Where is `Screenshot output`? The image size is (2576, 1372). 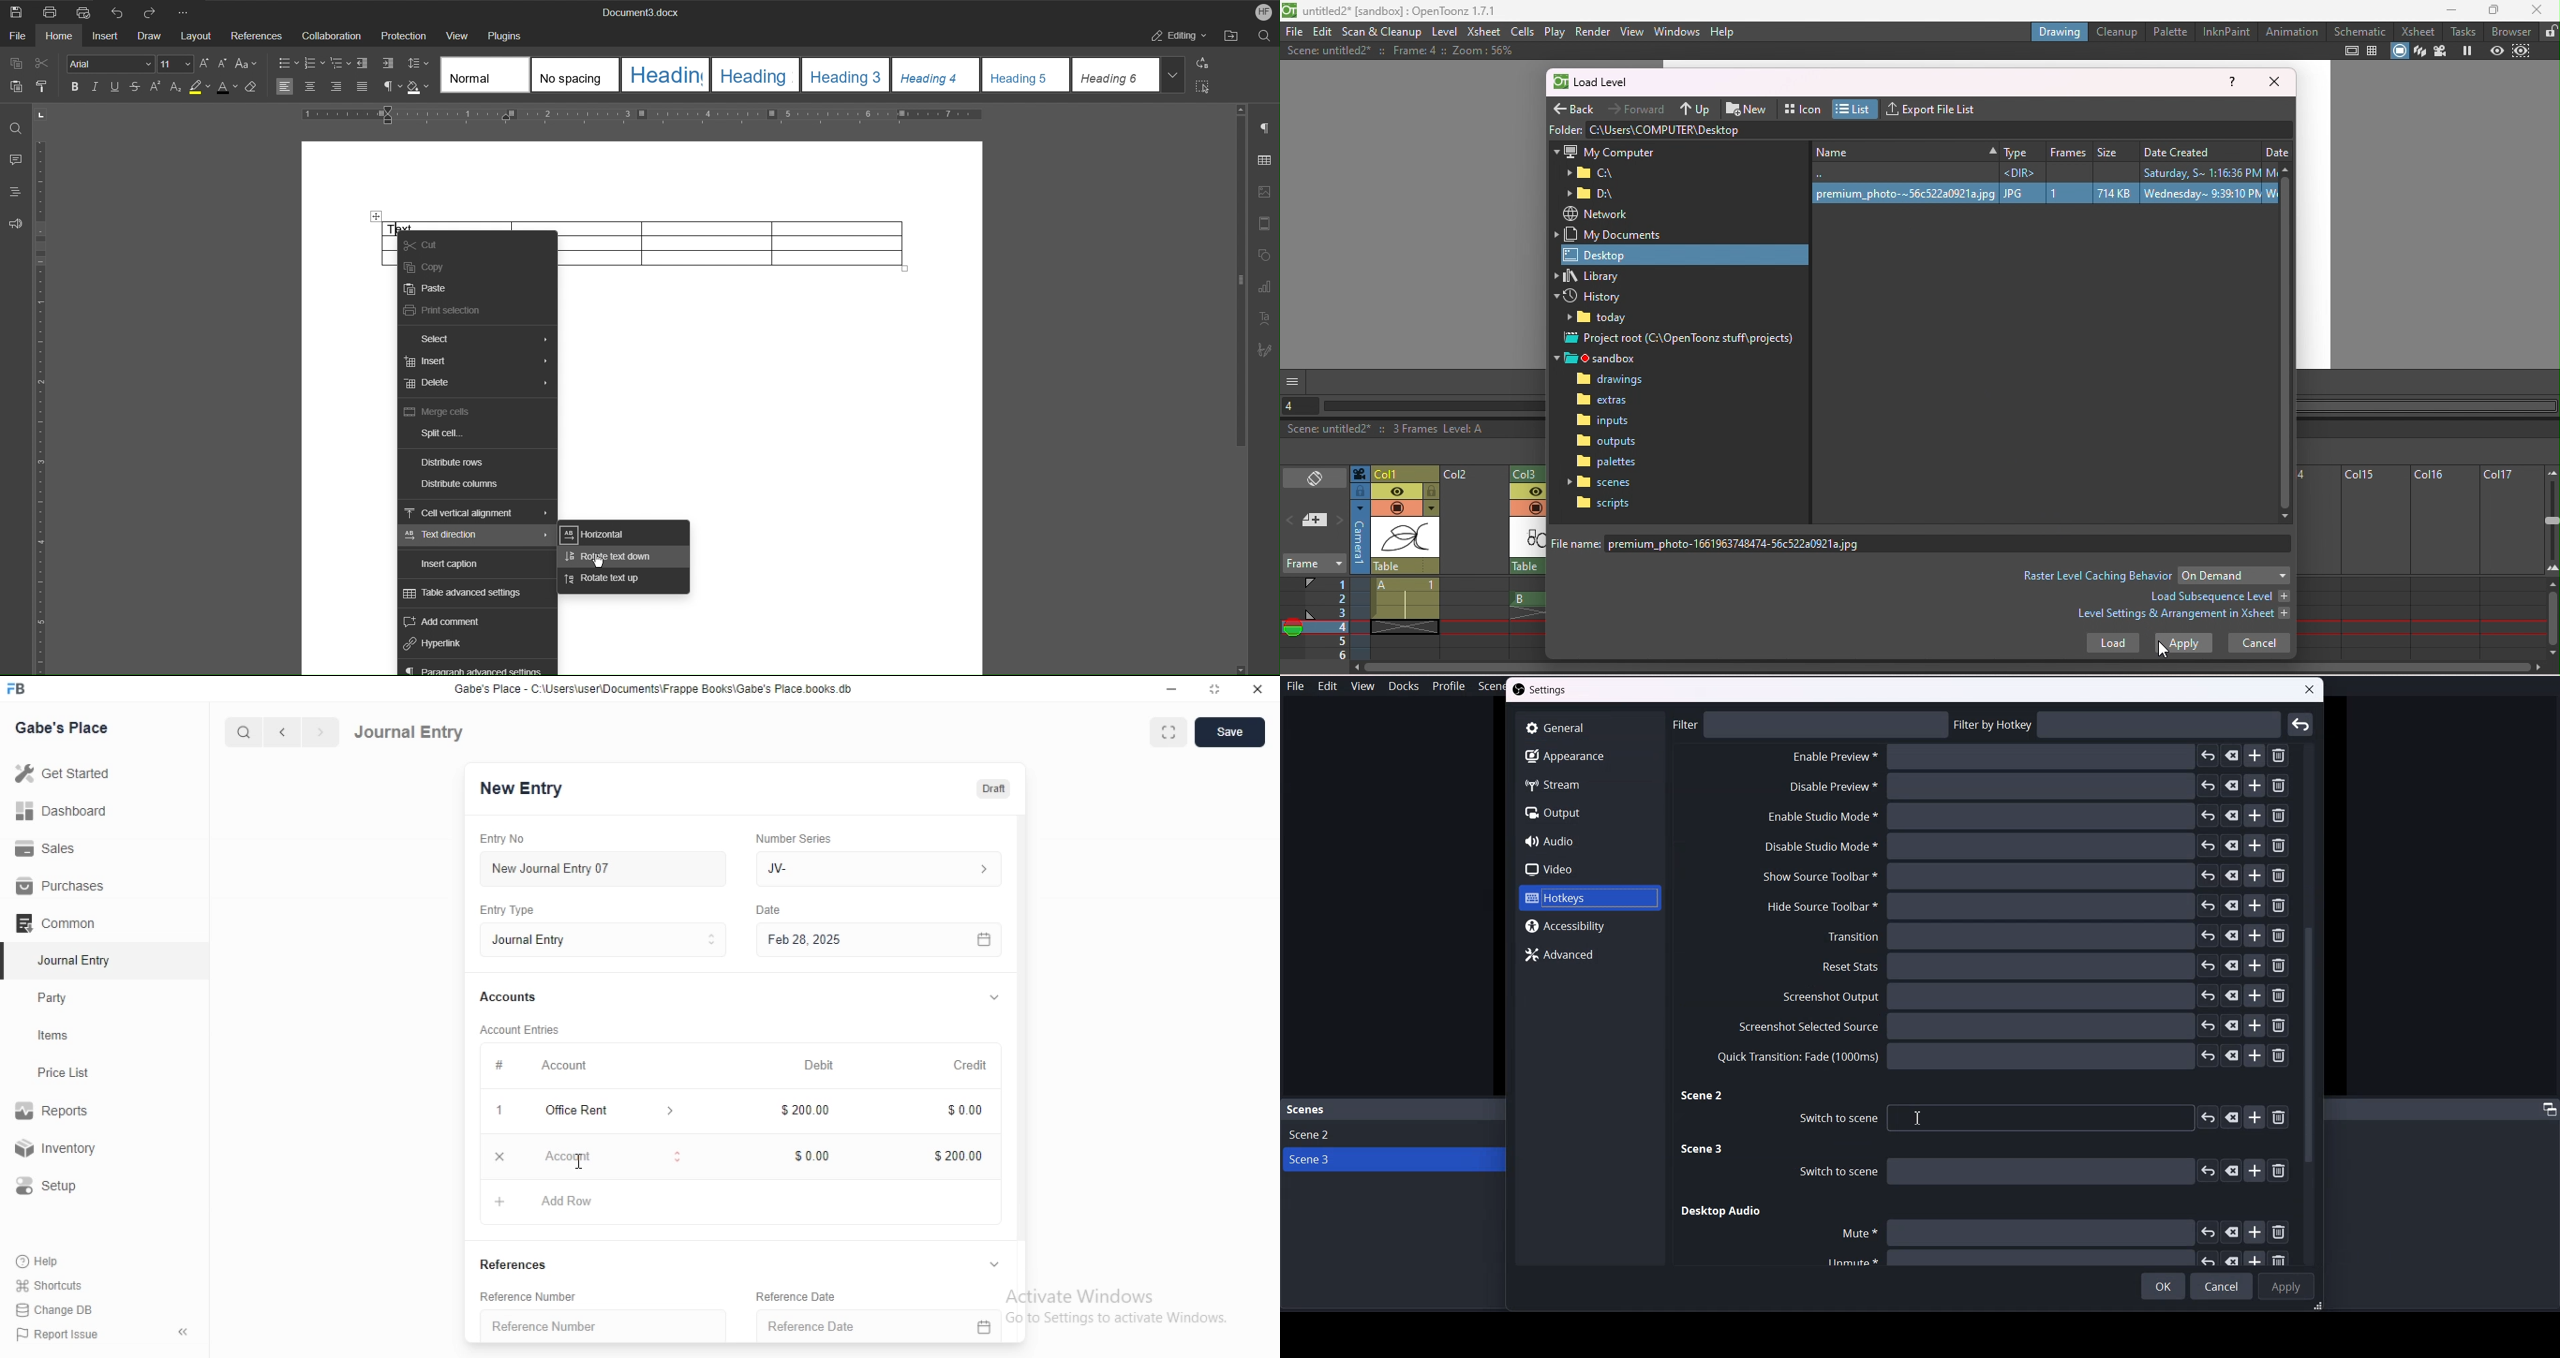
Screenshot output is located at coordinates (2037, 997).